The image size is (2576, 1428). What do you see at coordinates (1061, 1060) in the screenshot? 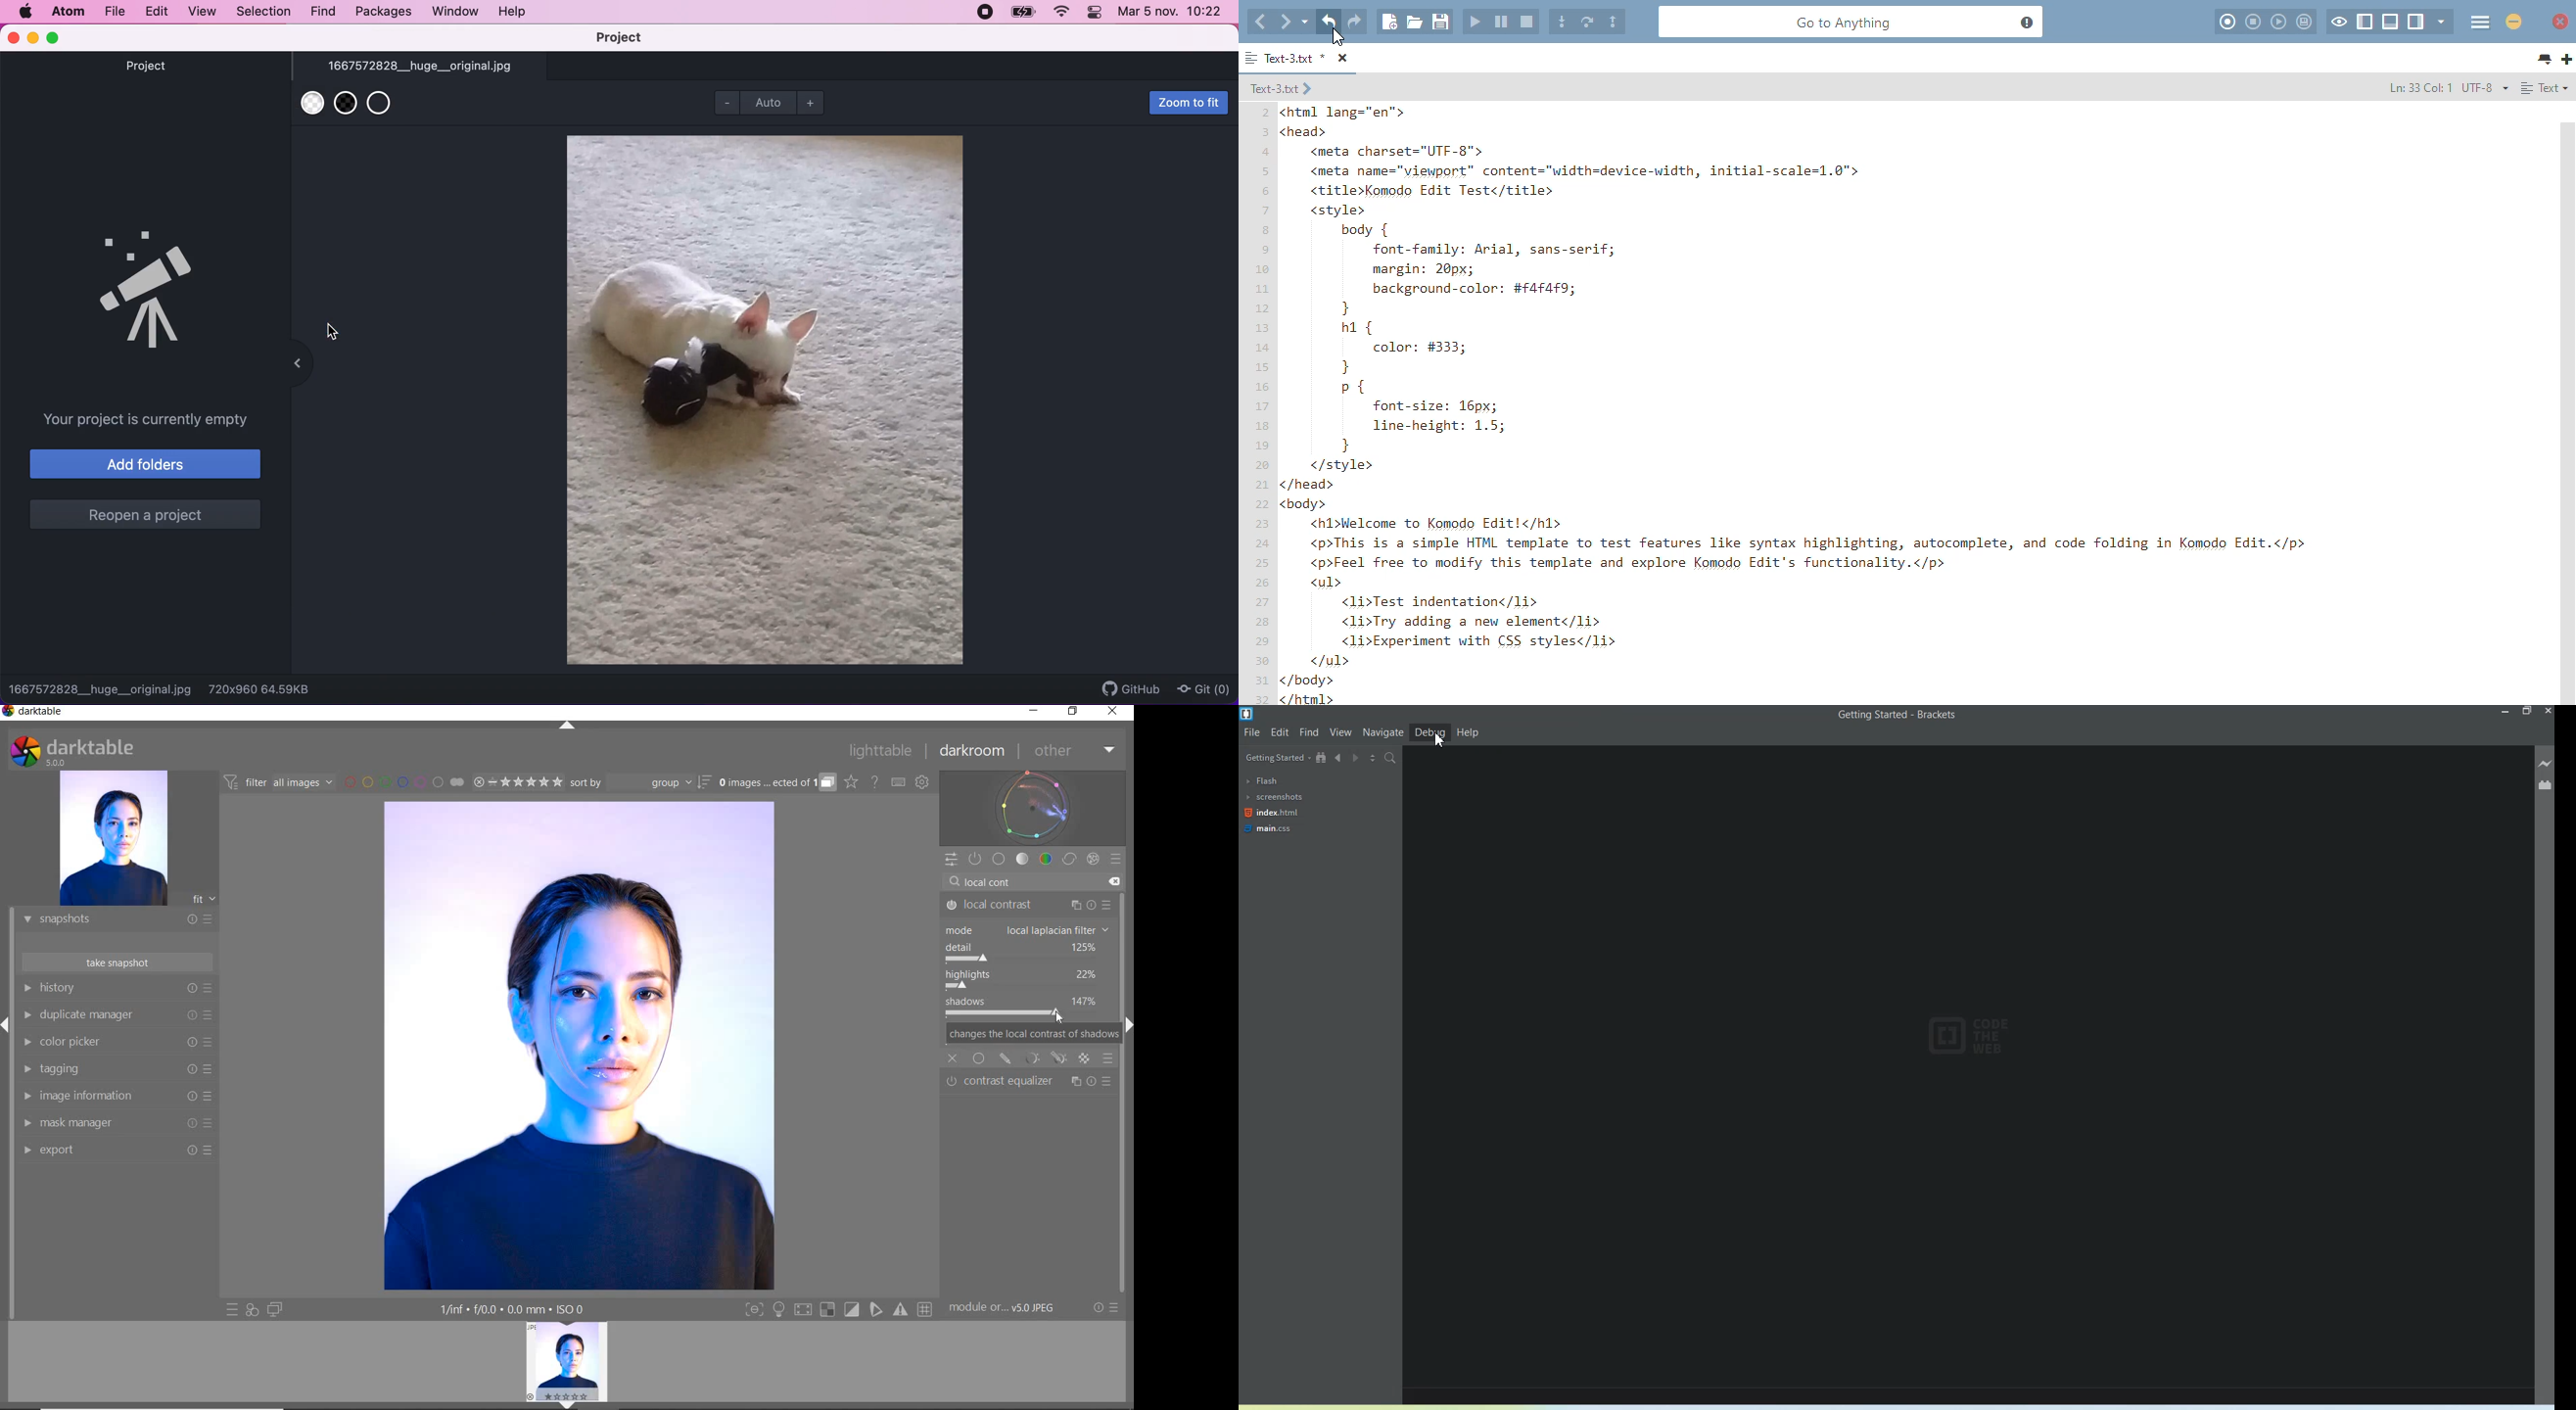
I see `MASK OPTION` at bounding box center [1061, 1060].